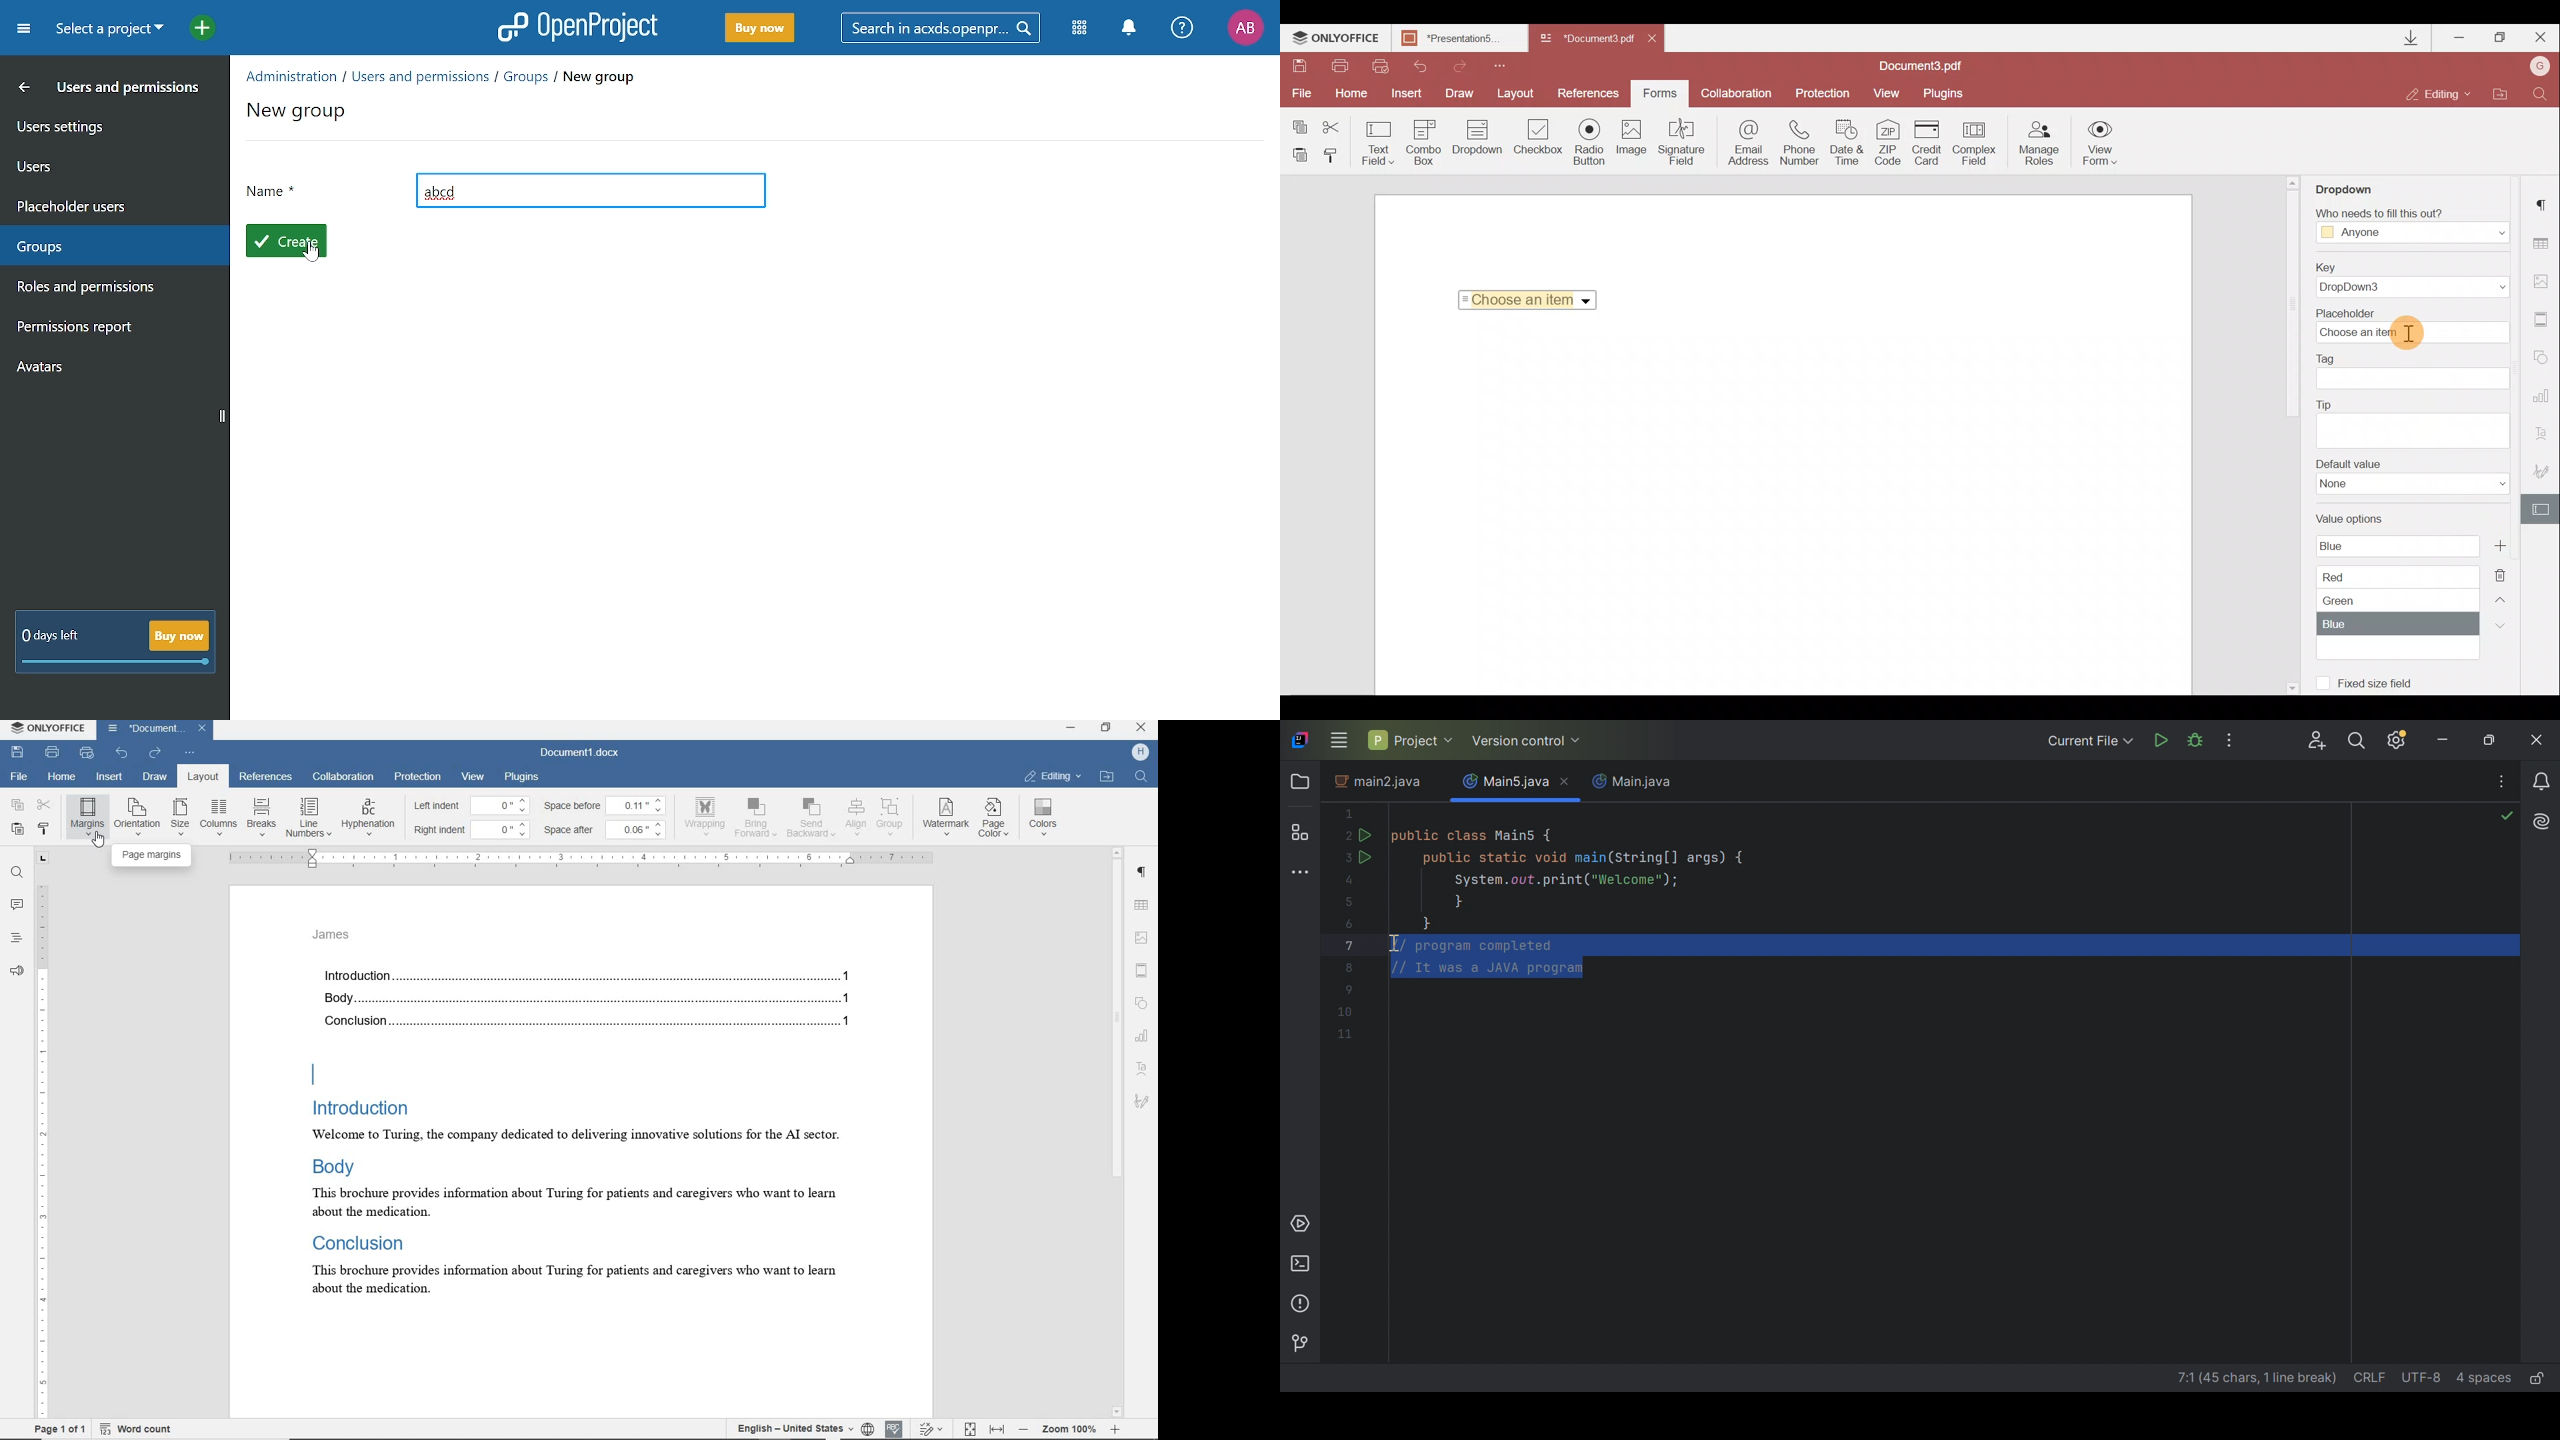 This screenshot has height=1456, width=2576. What do you see at coordinates (1144, 1039) in the screenshot?
I see `chart` at bounding box center [1144, 1039].